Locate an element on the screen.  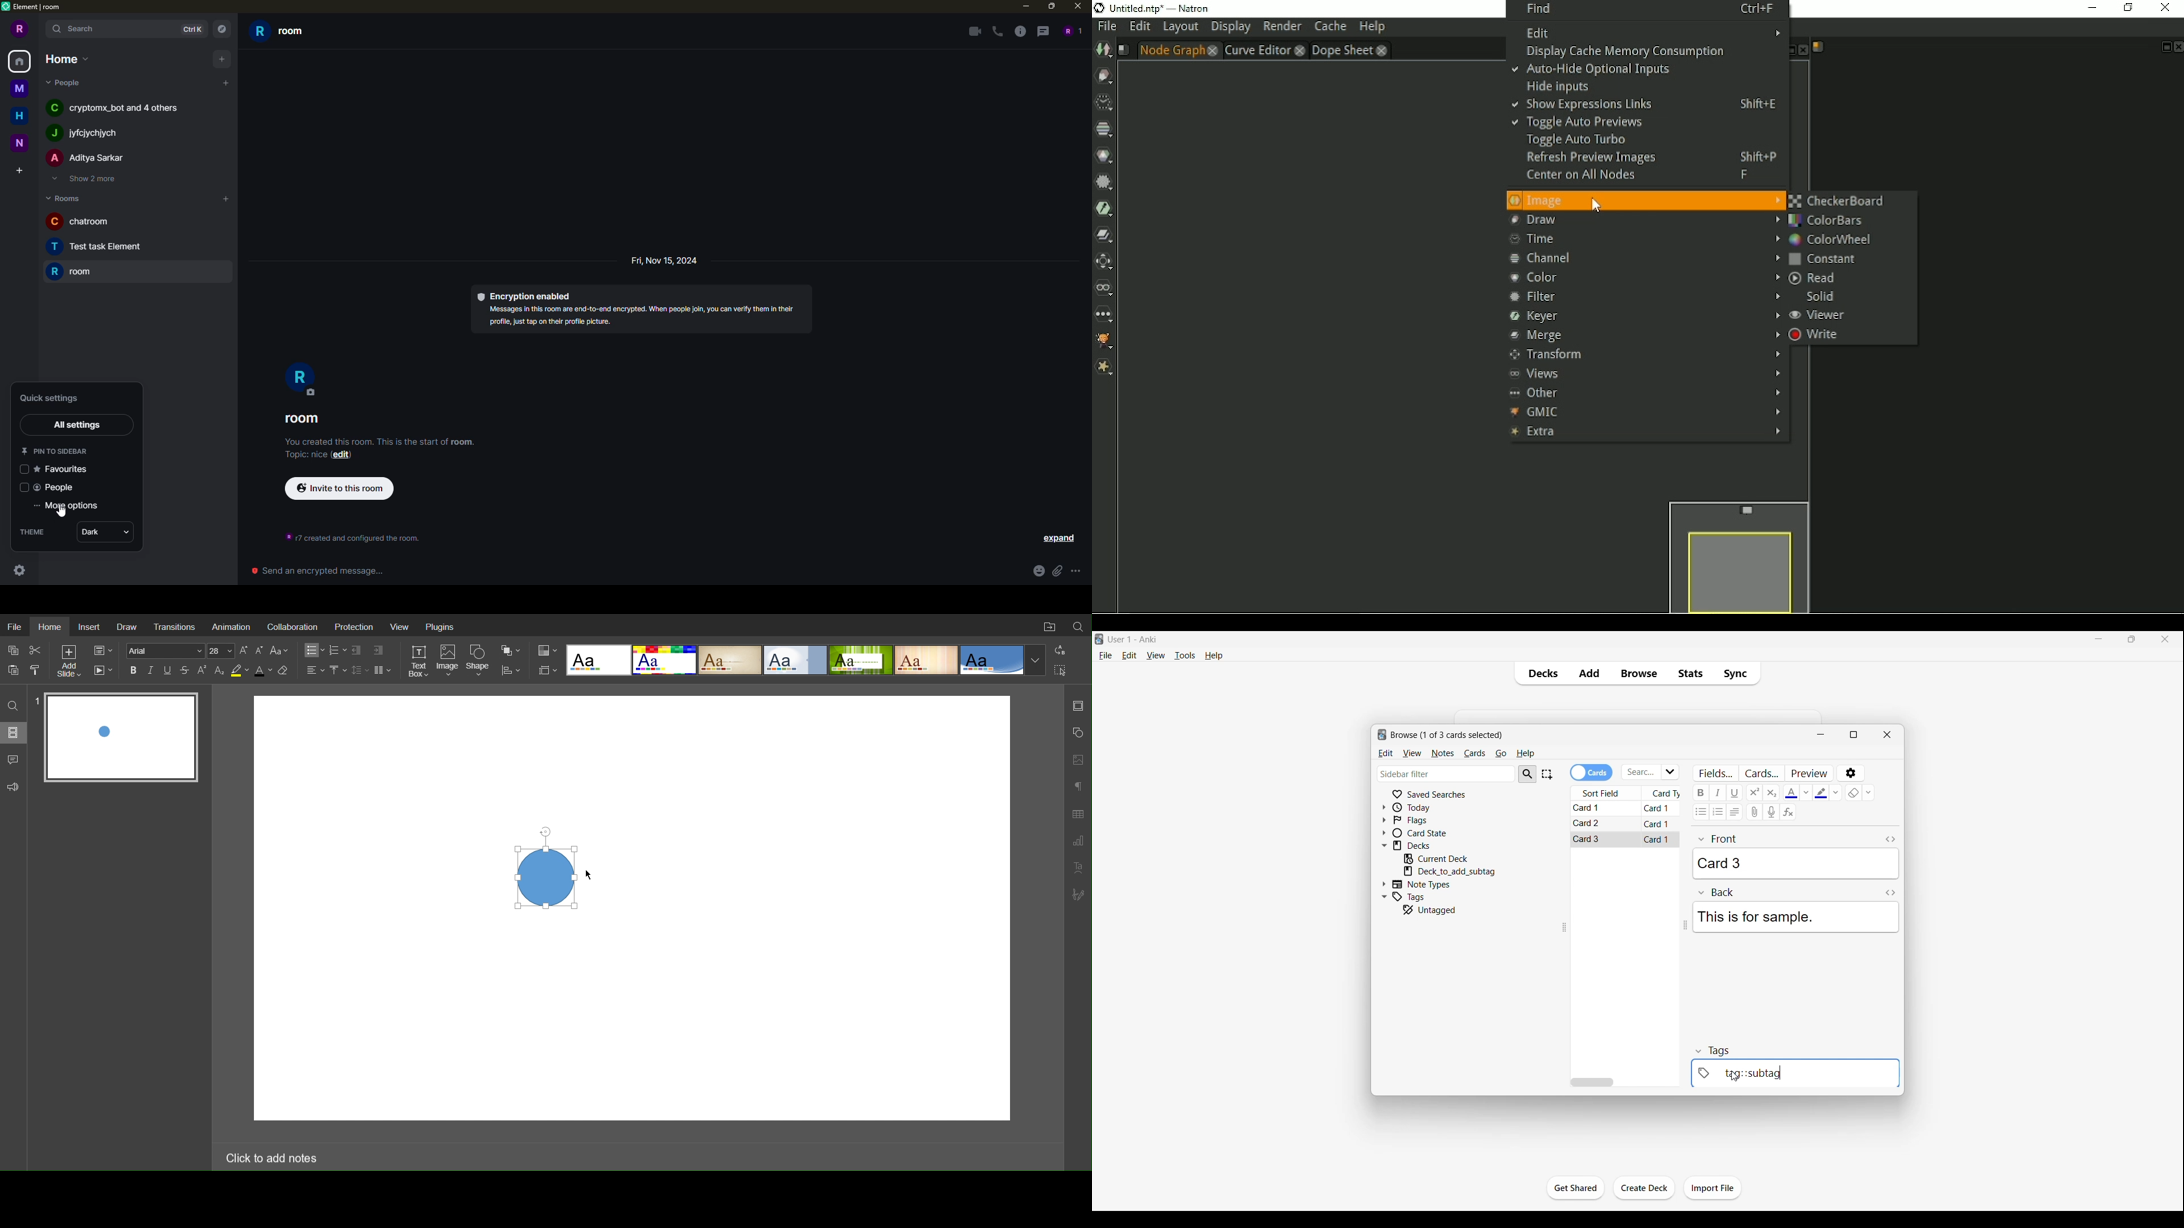
Slide Settings is located at coordinates (545, 670).